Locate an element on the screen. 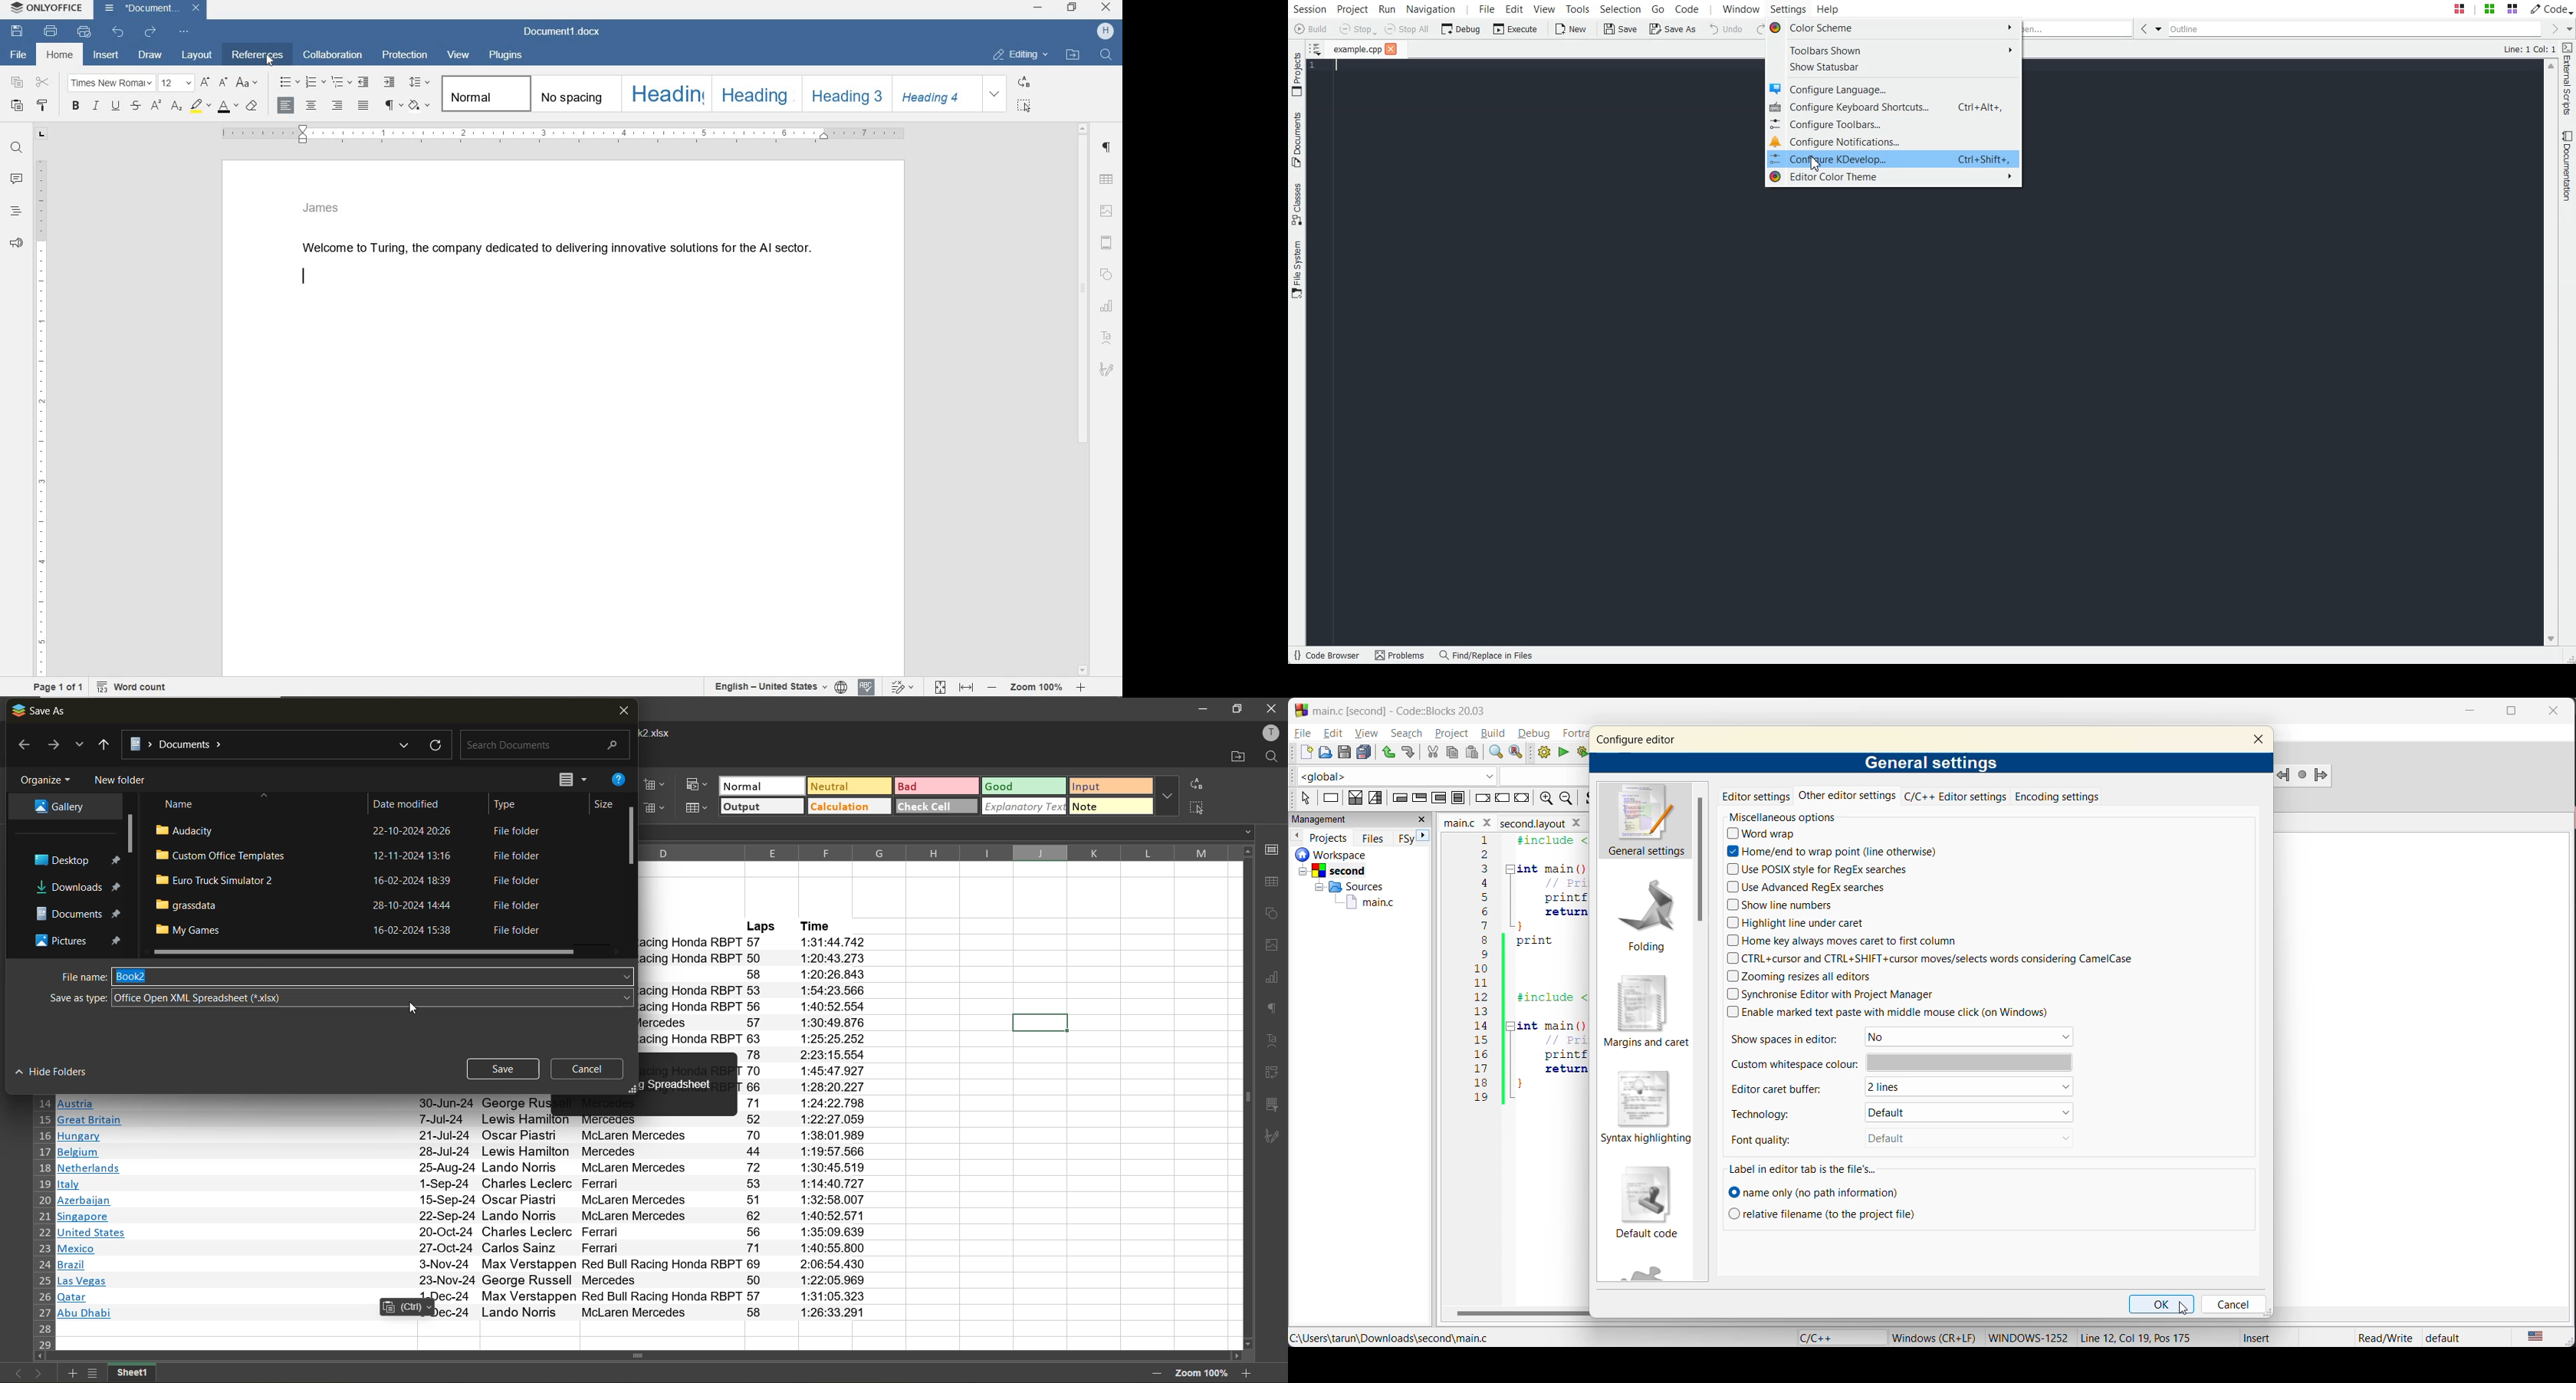 Image resolution: width=2576 pixels, height=1400 pixels. help is located at coordinates (621, 781).